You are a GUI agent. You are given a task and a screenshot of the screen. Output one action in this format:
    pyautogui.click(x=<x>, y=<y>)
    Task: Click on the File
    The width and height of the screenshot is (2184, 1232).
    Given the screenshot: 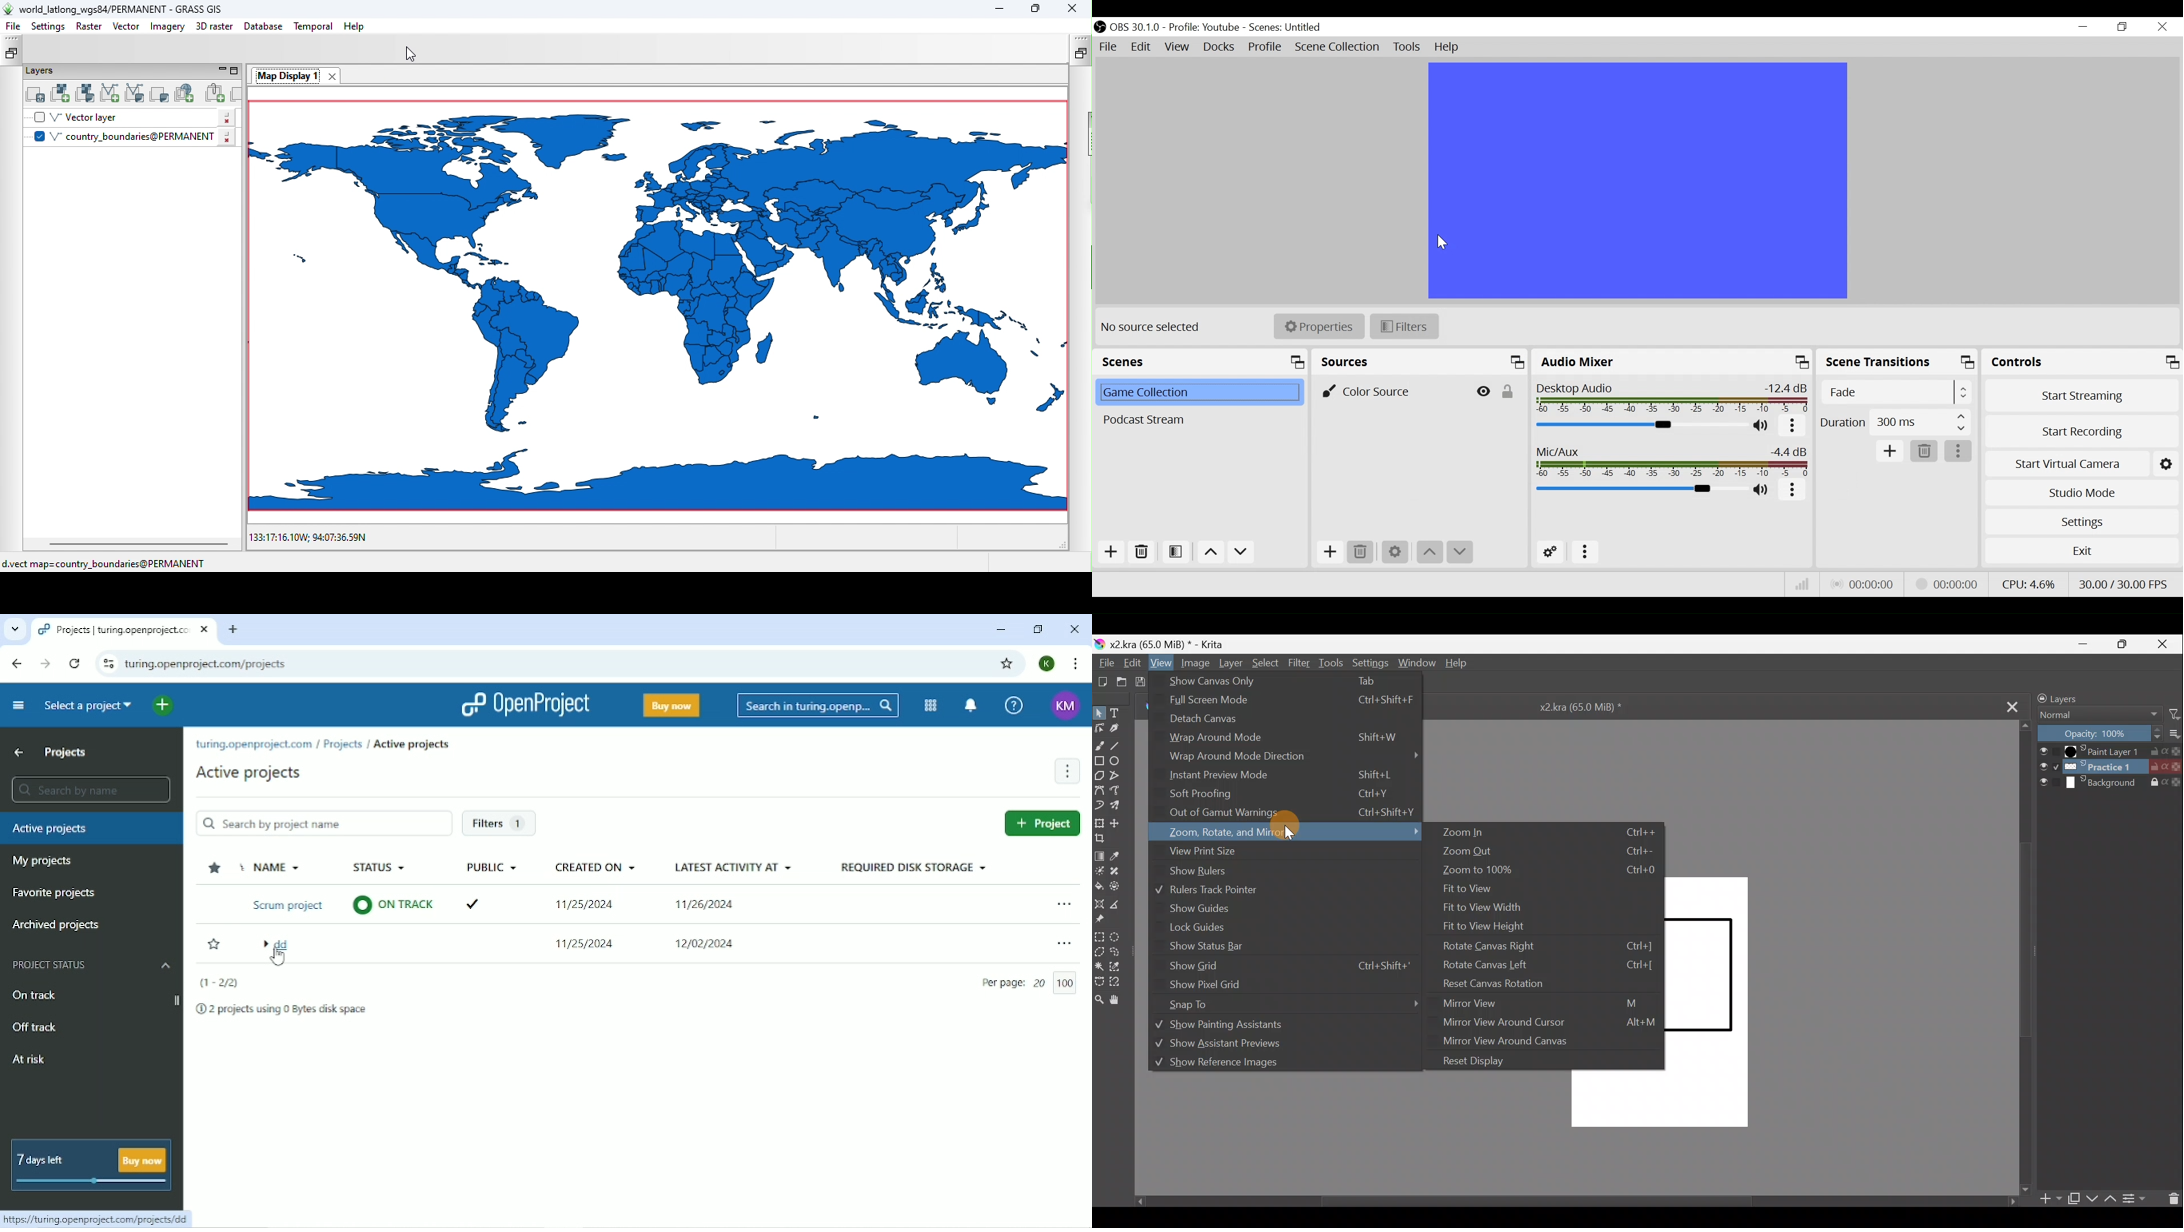 What is the action you would take?
    pyautogui.click(x=1105, y=663)
    